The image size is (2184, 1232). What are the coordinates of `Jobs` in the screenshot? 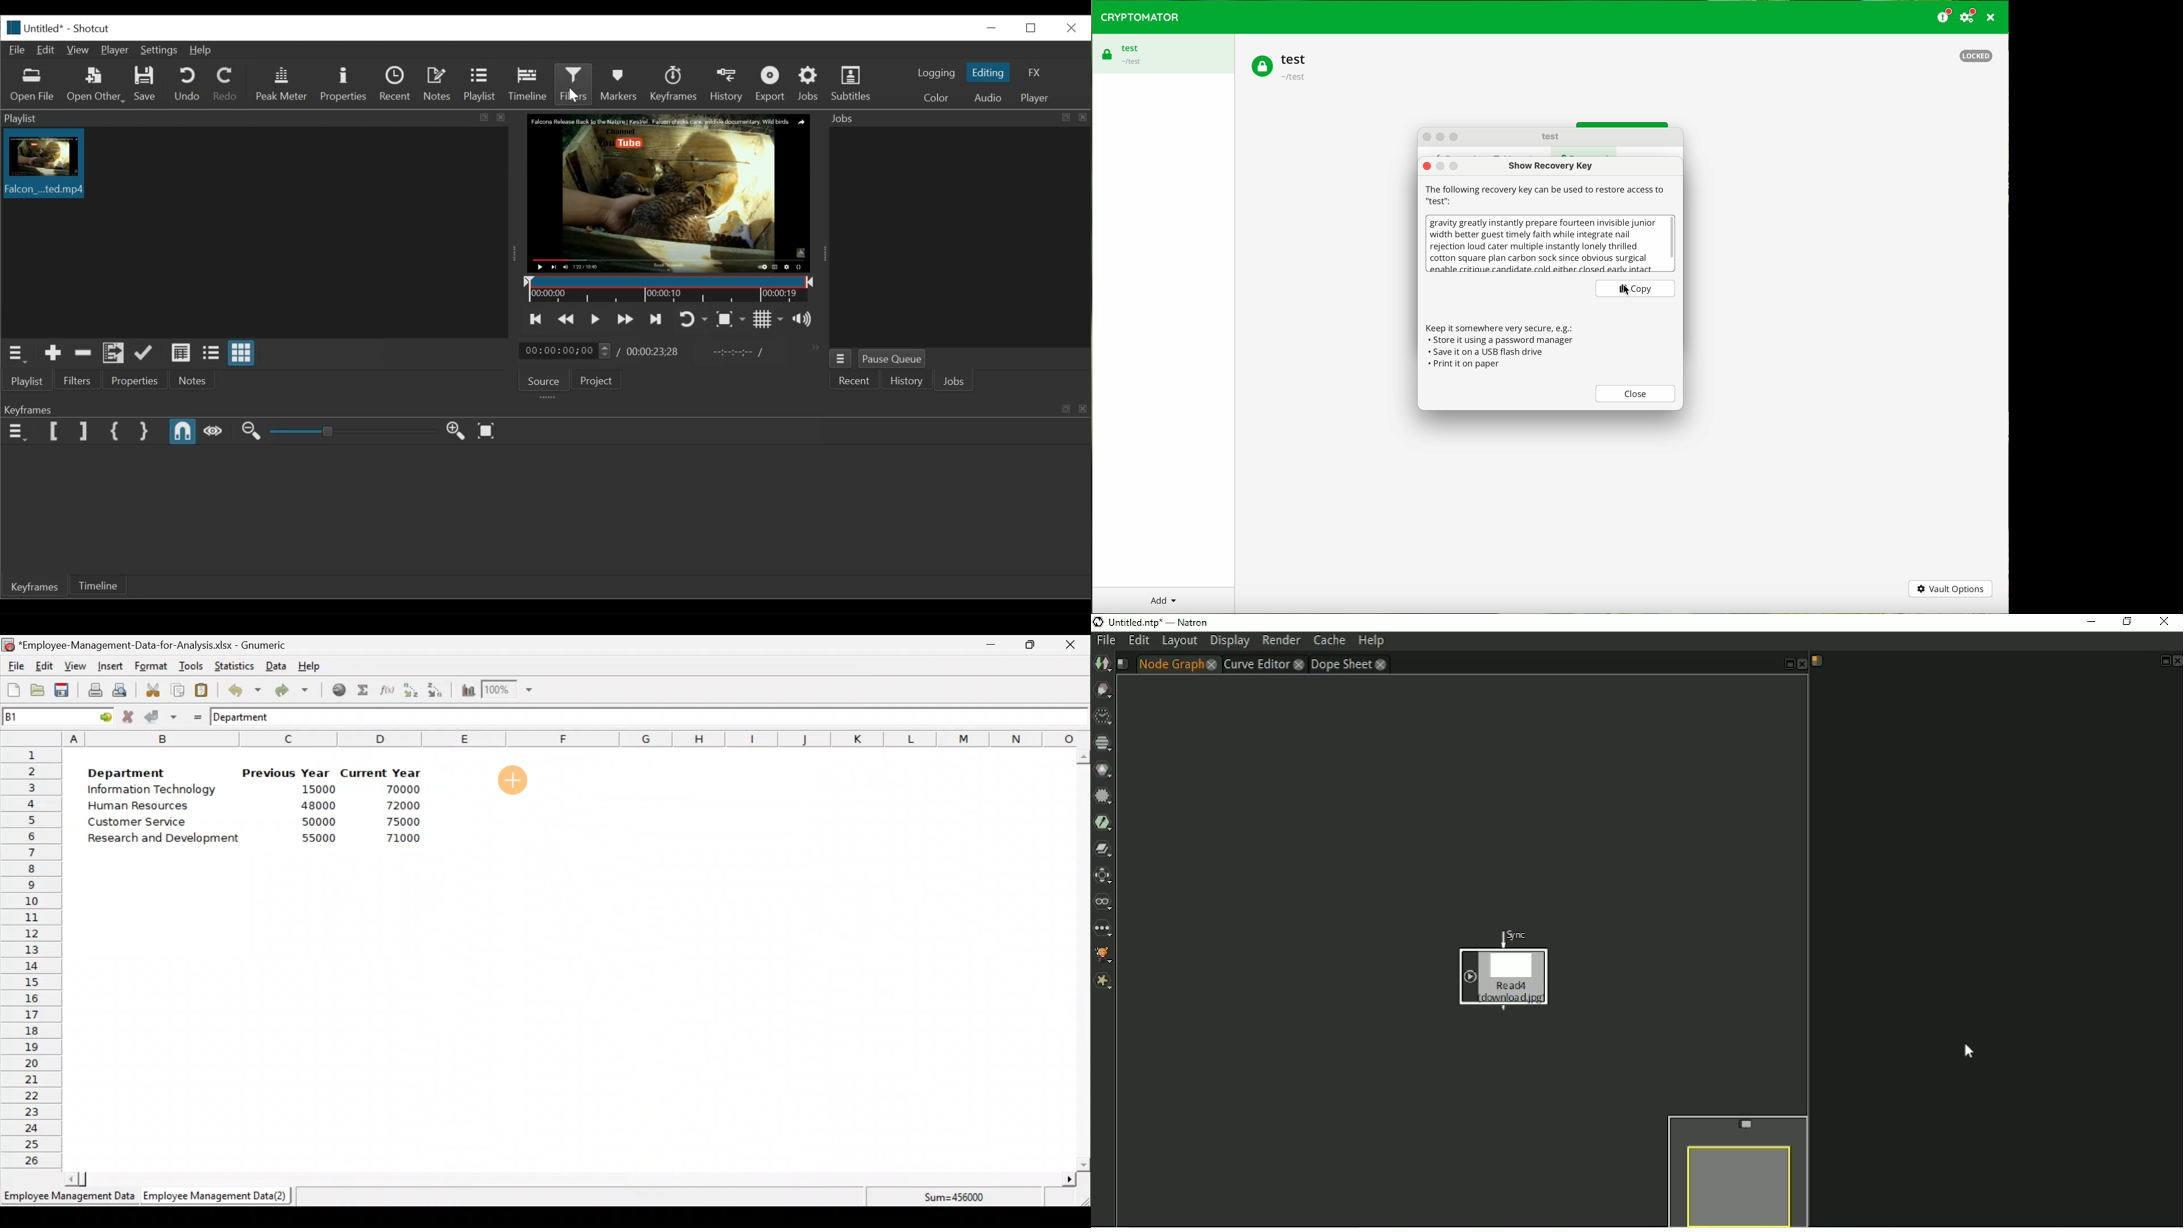 It's located at (809, 85).